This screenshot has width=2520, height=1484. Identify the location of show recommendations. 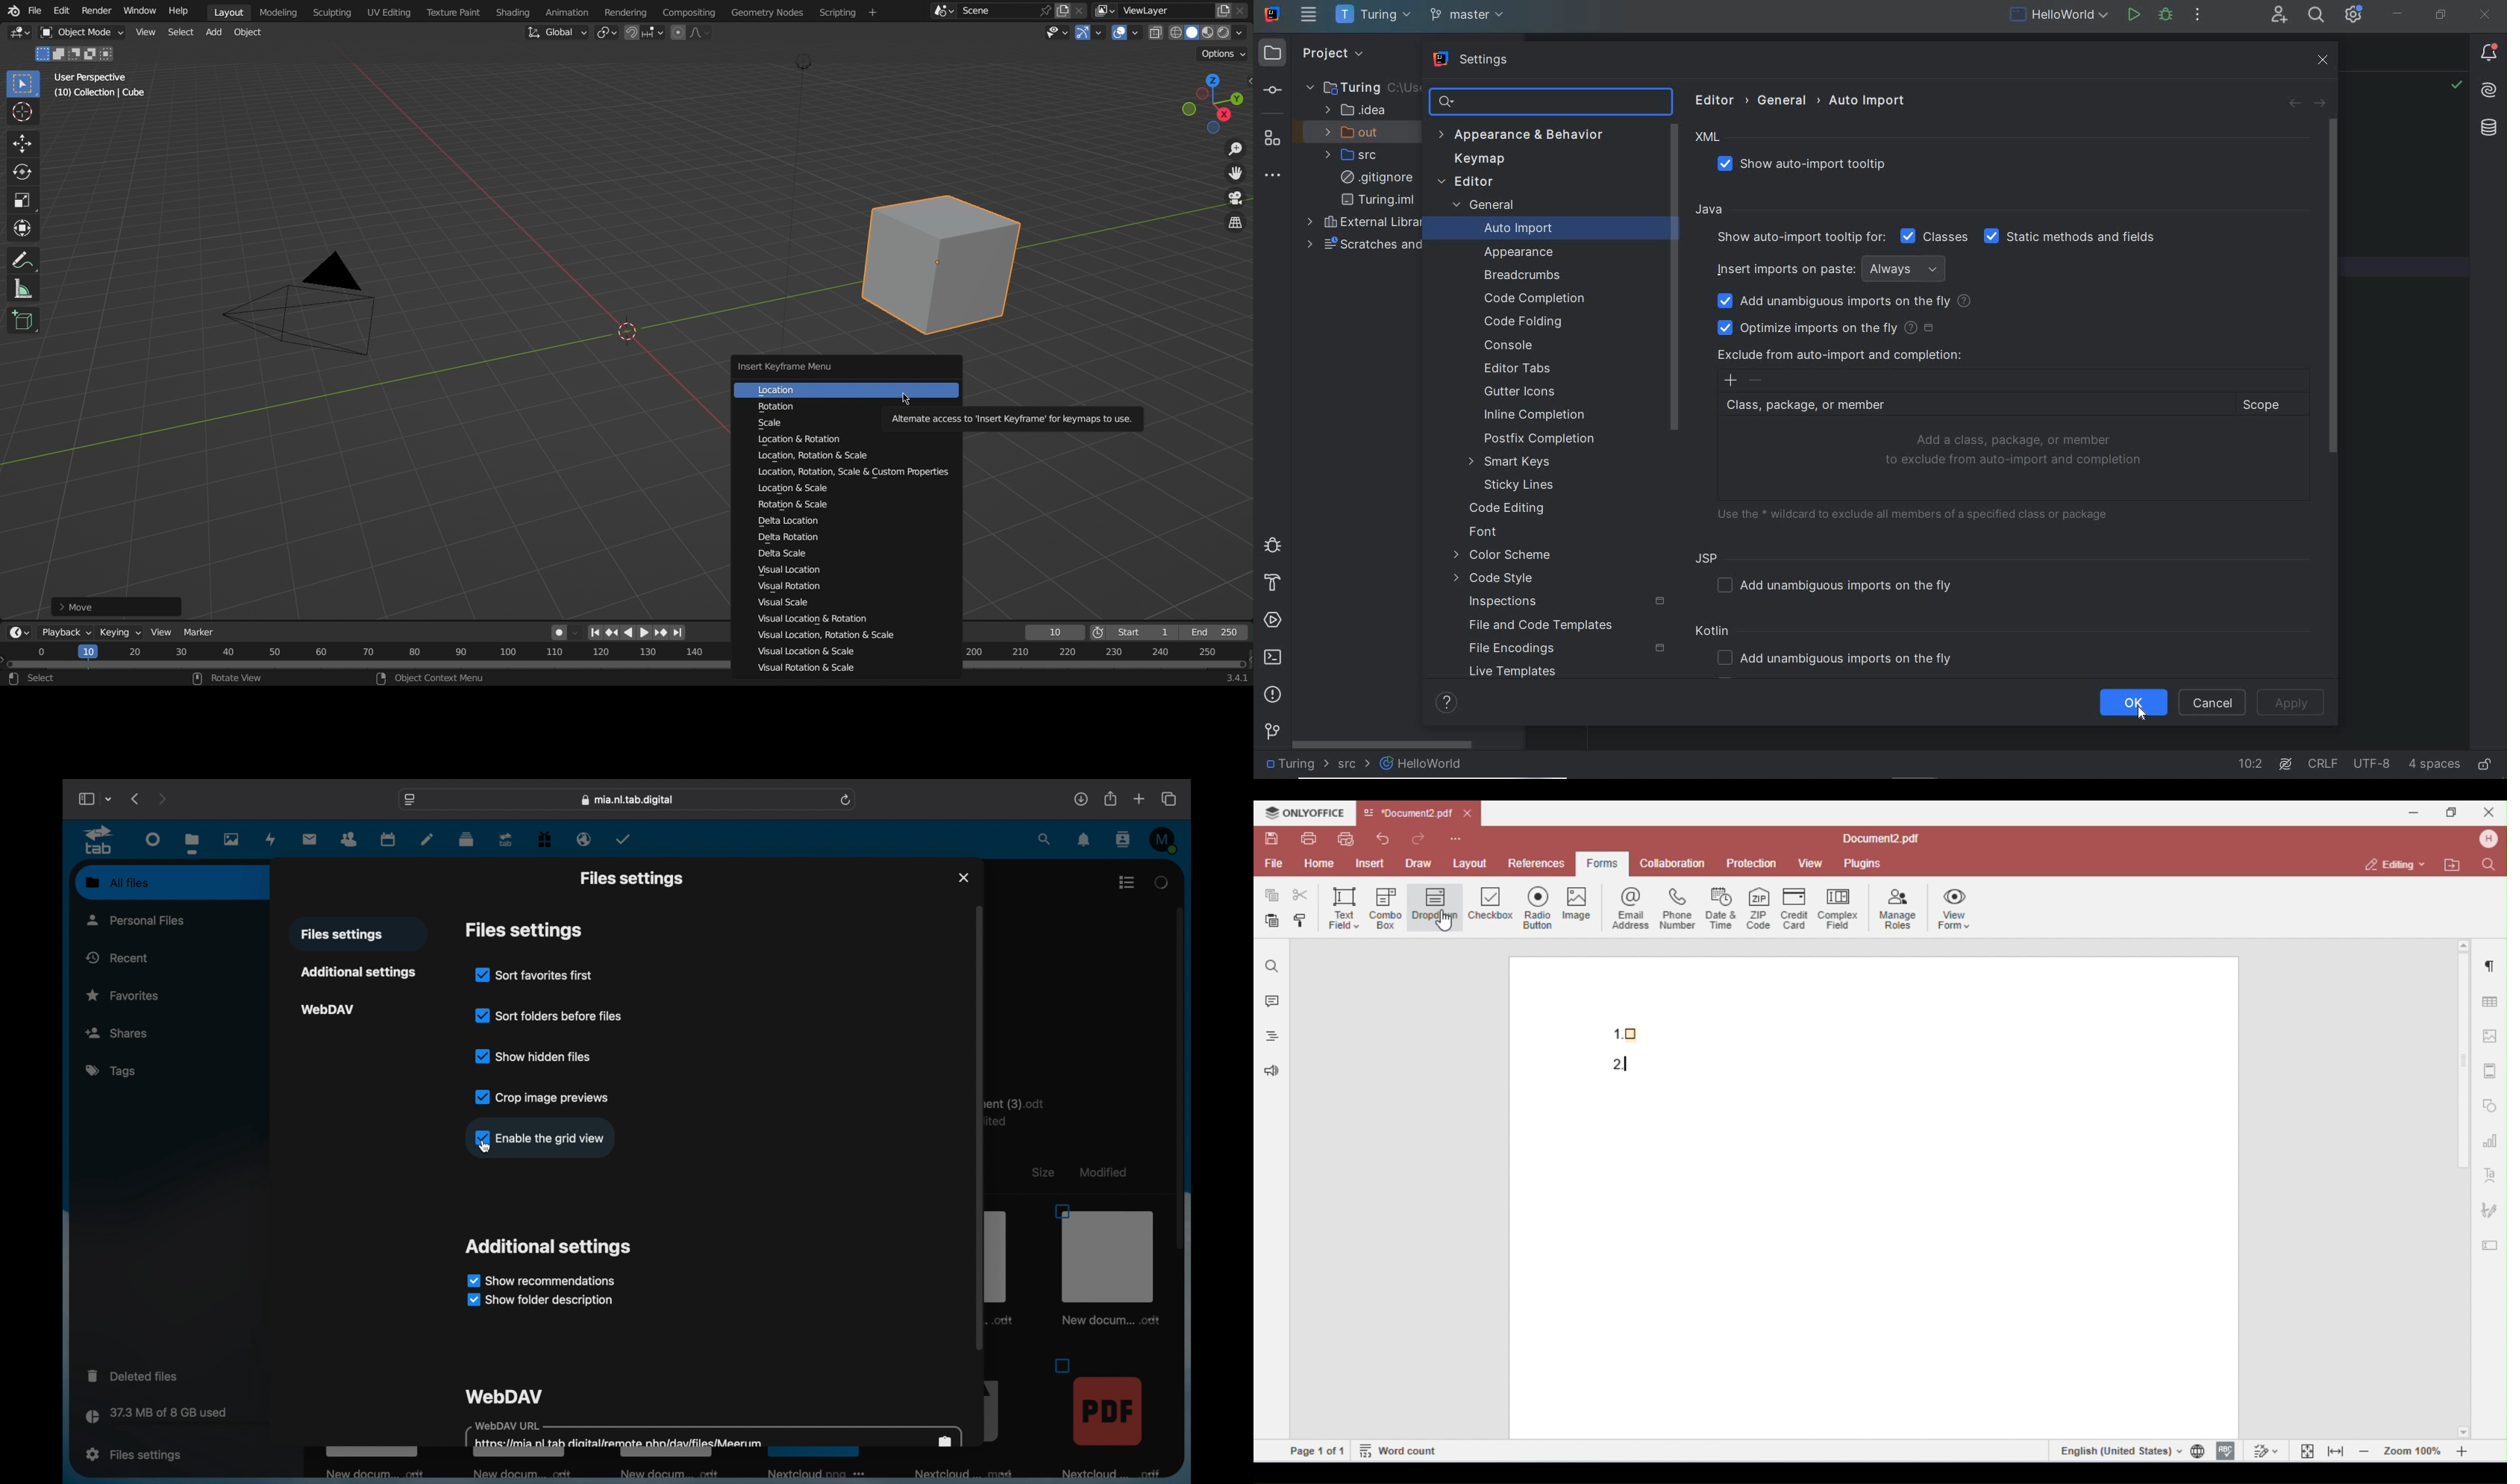
(541, 1280).